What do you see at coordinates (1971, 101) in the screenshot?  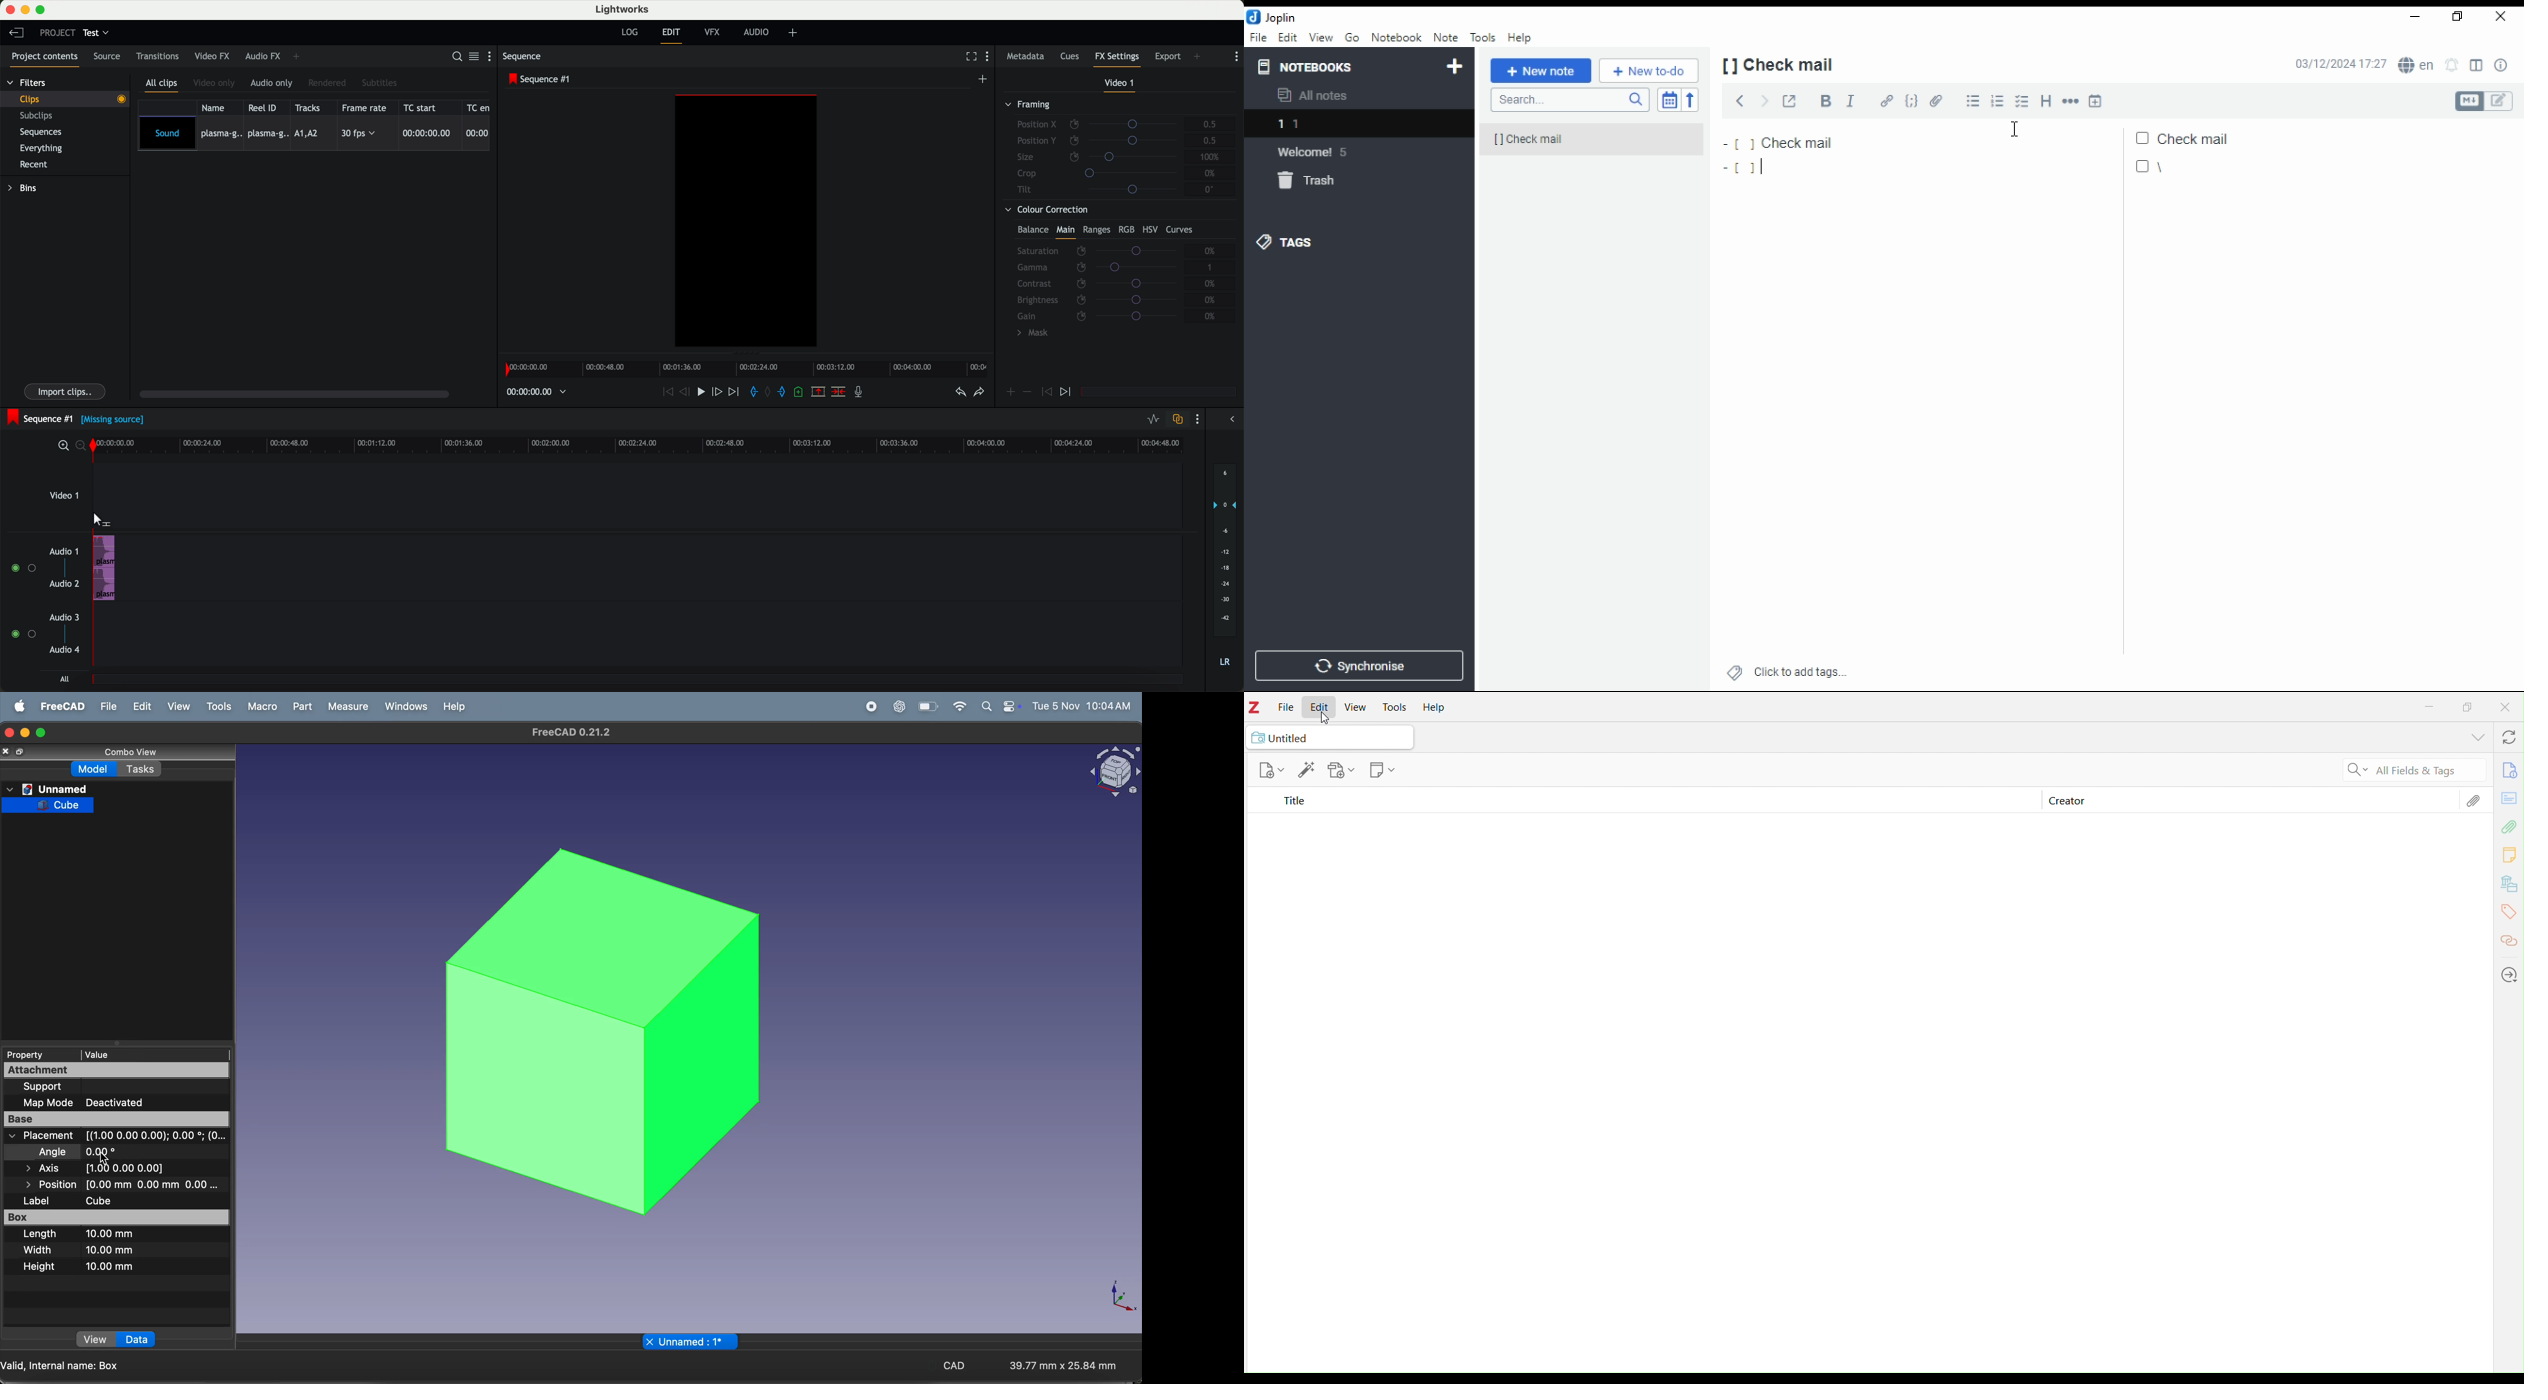 I see `bulleted list` at bounding box center [1971, 101].